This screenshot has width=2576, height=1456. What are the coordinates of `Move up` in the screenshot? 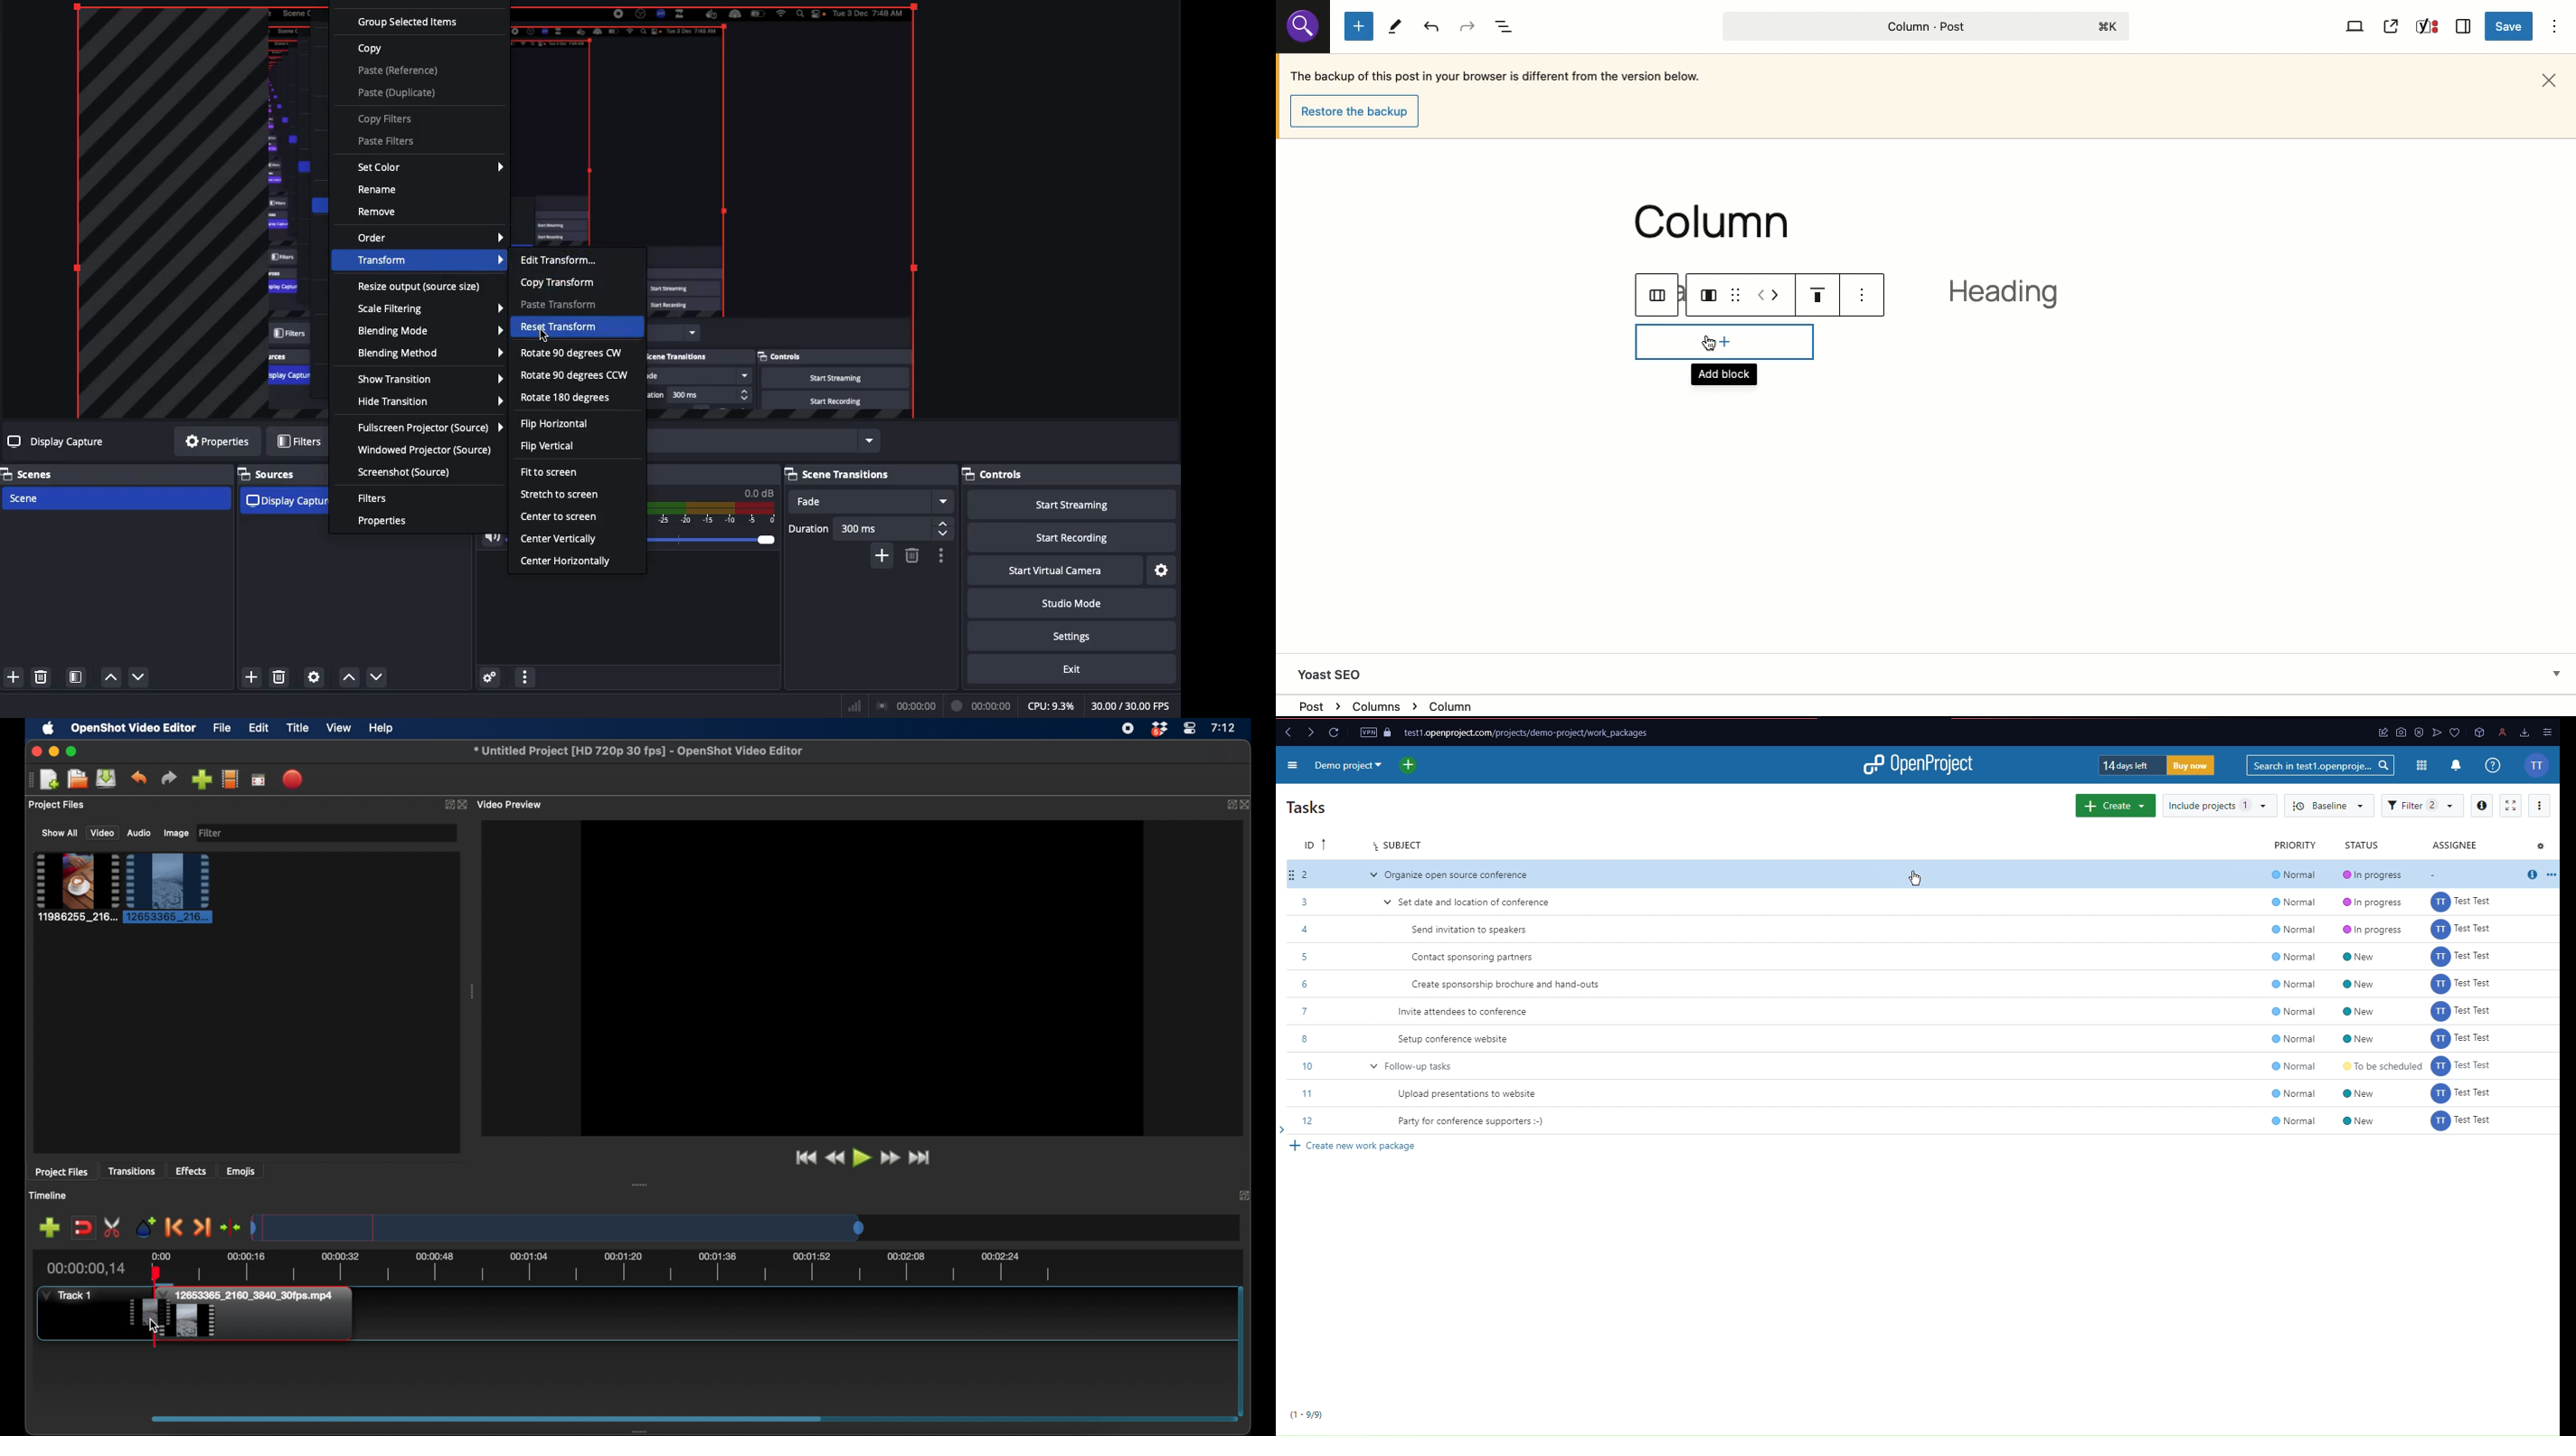 It's located at (109, 679).